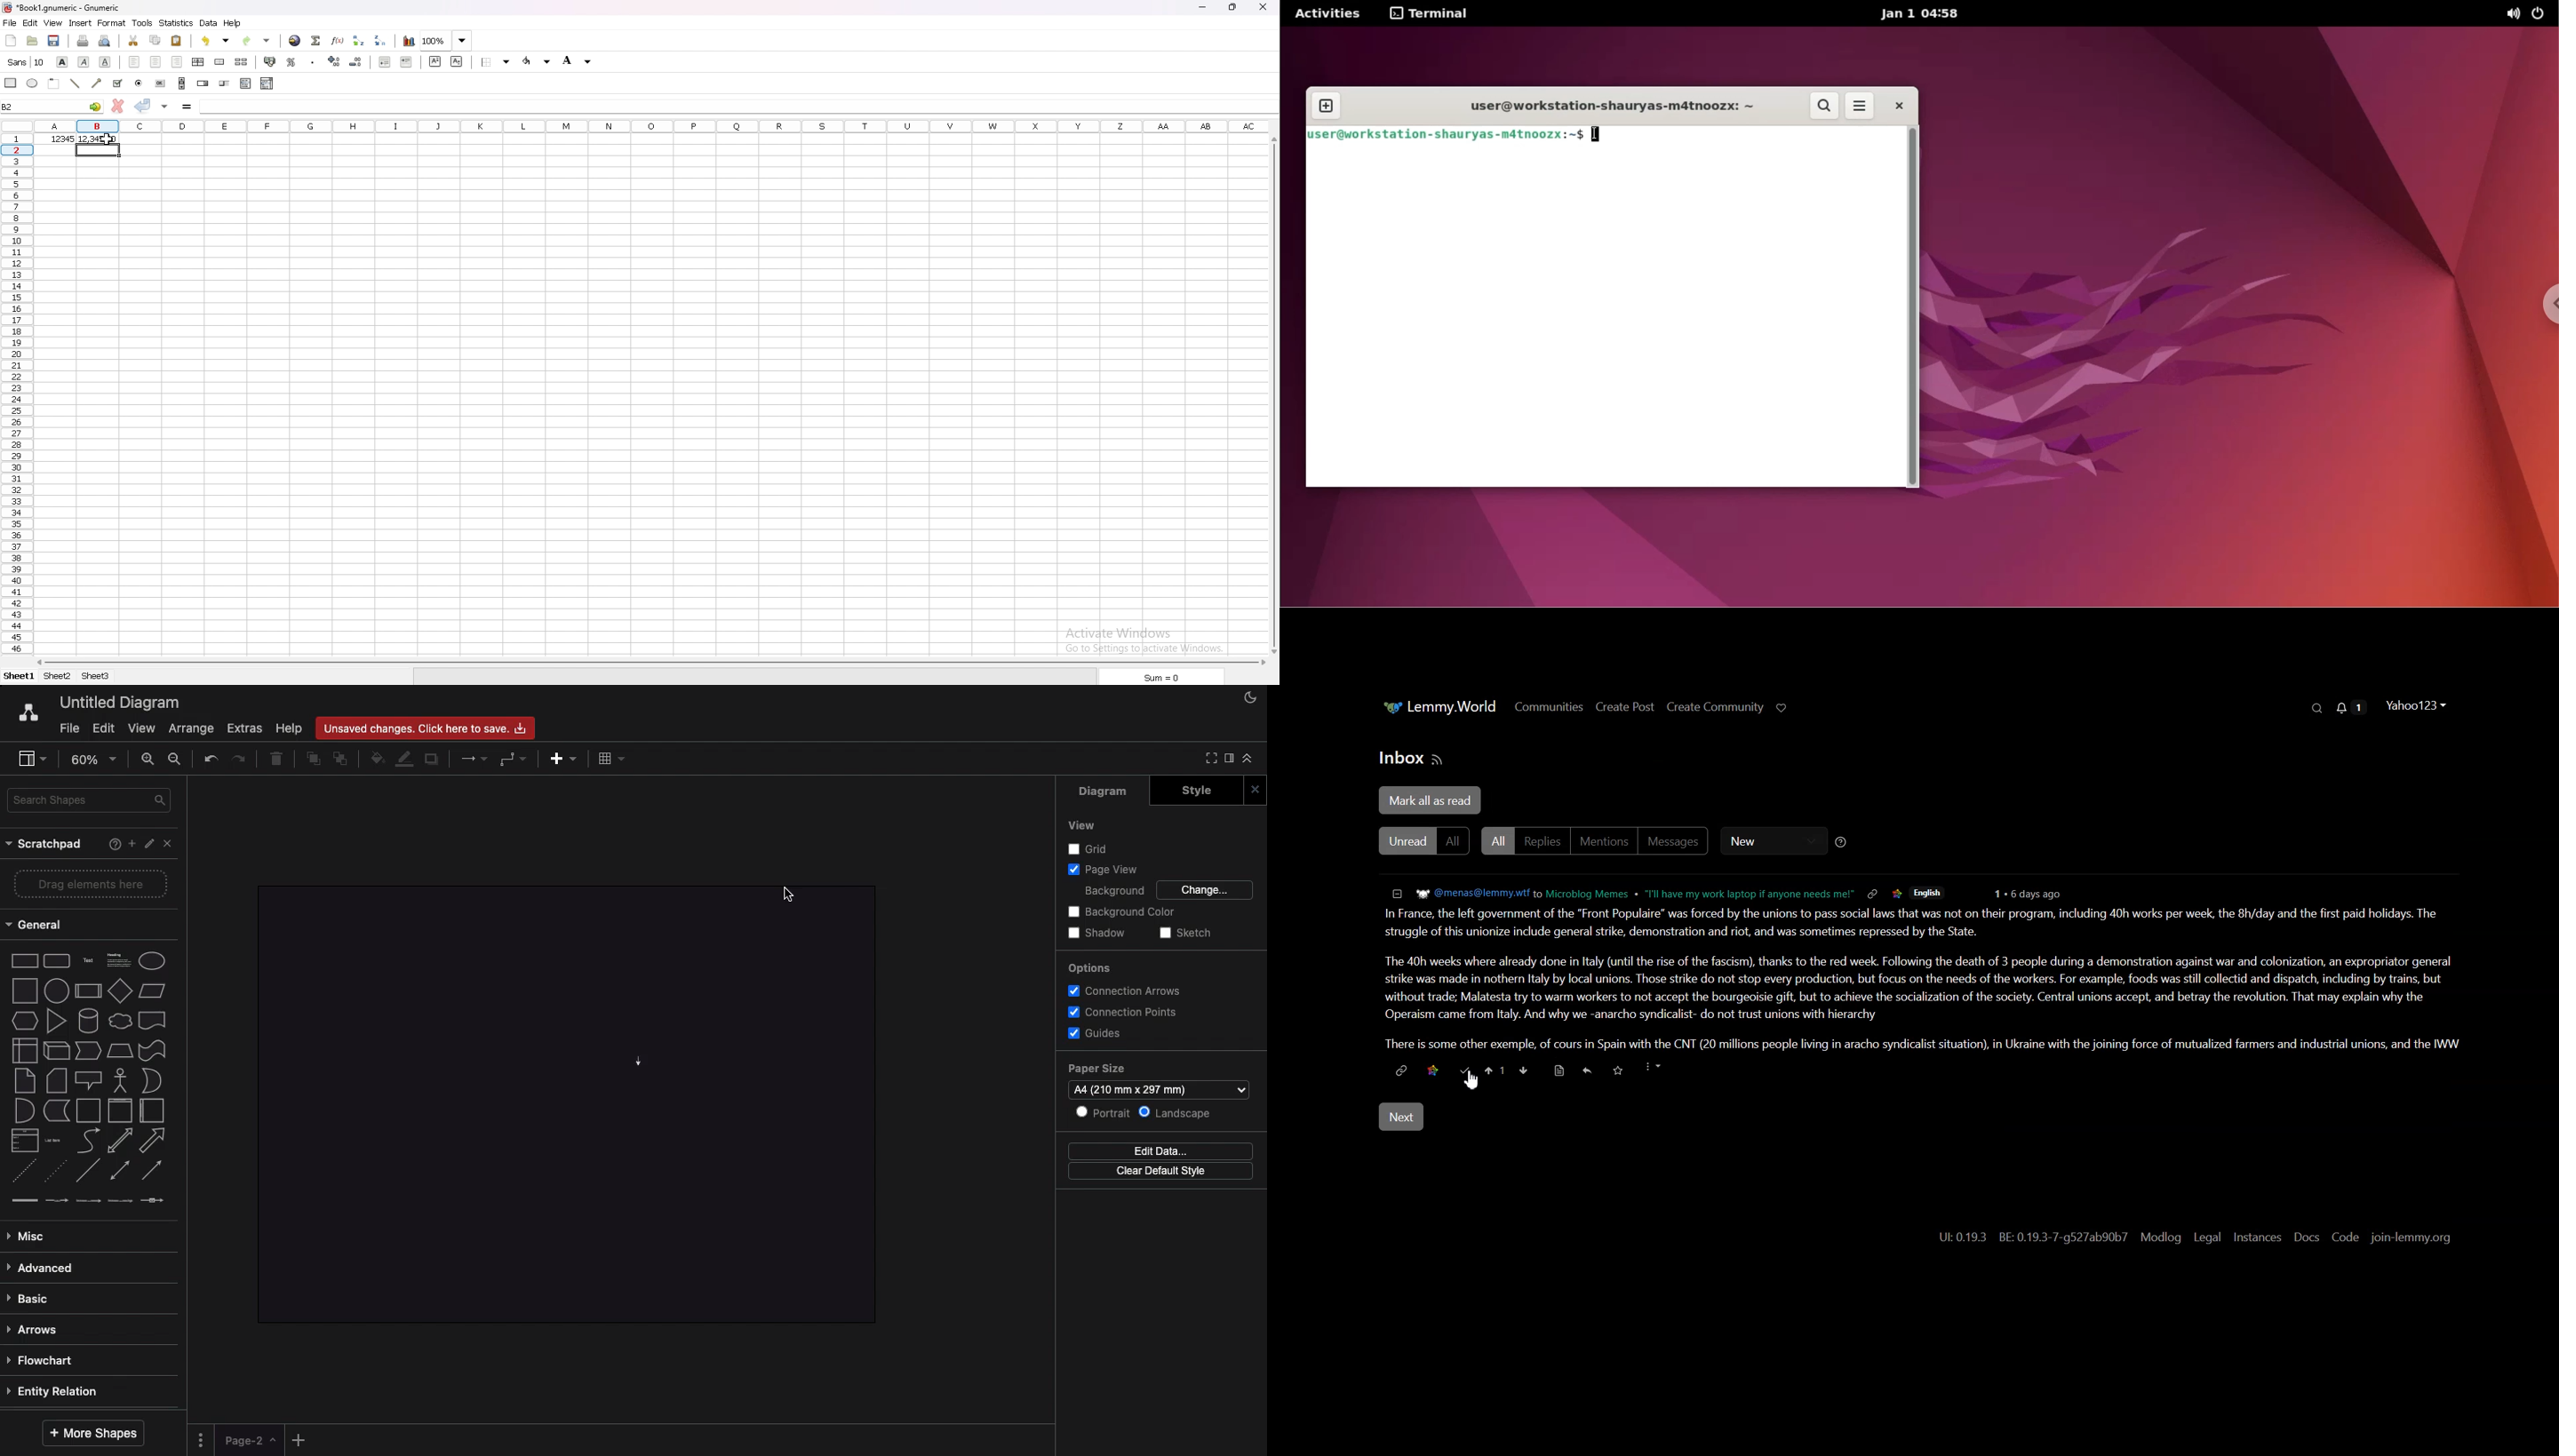  What do you see at coordinates (428, 727) in the screenshot?
I see `Unsaved changes. Click here to save` at bounding box center [428, 727].